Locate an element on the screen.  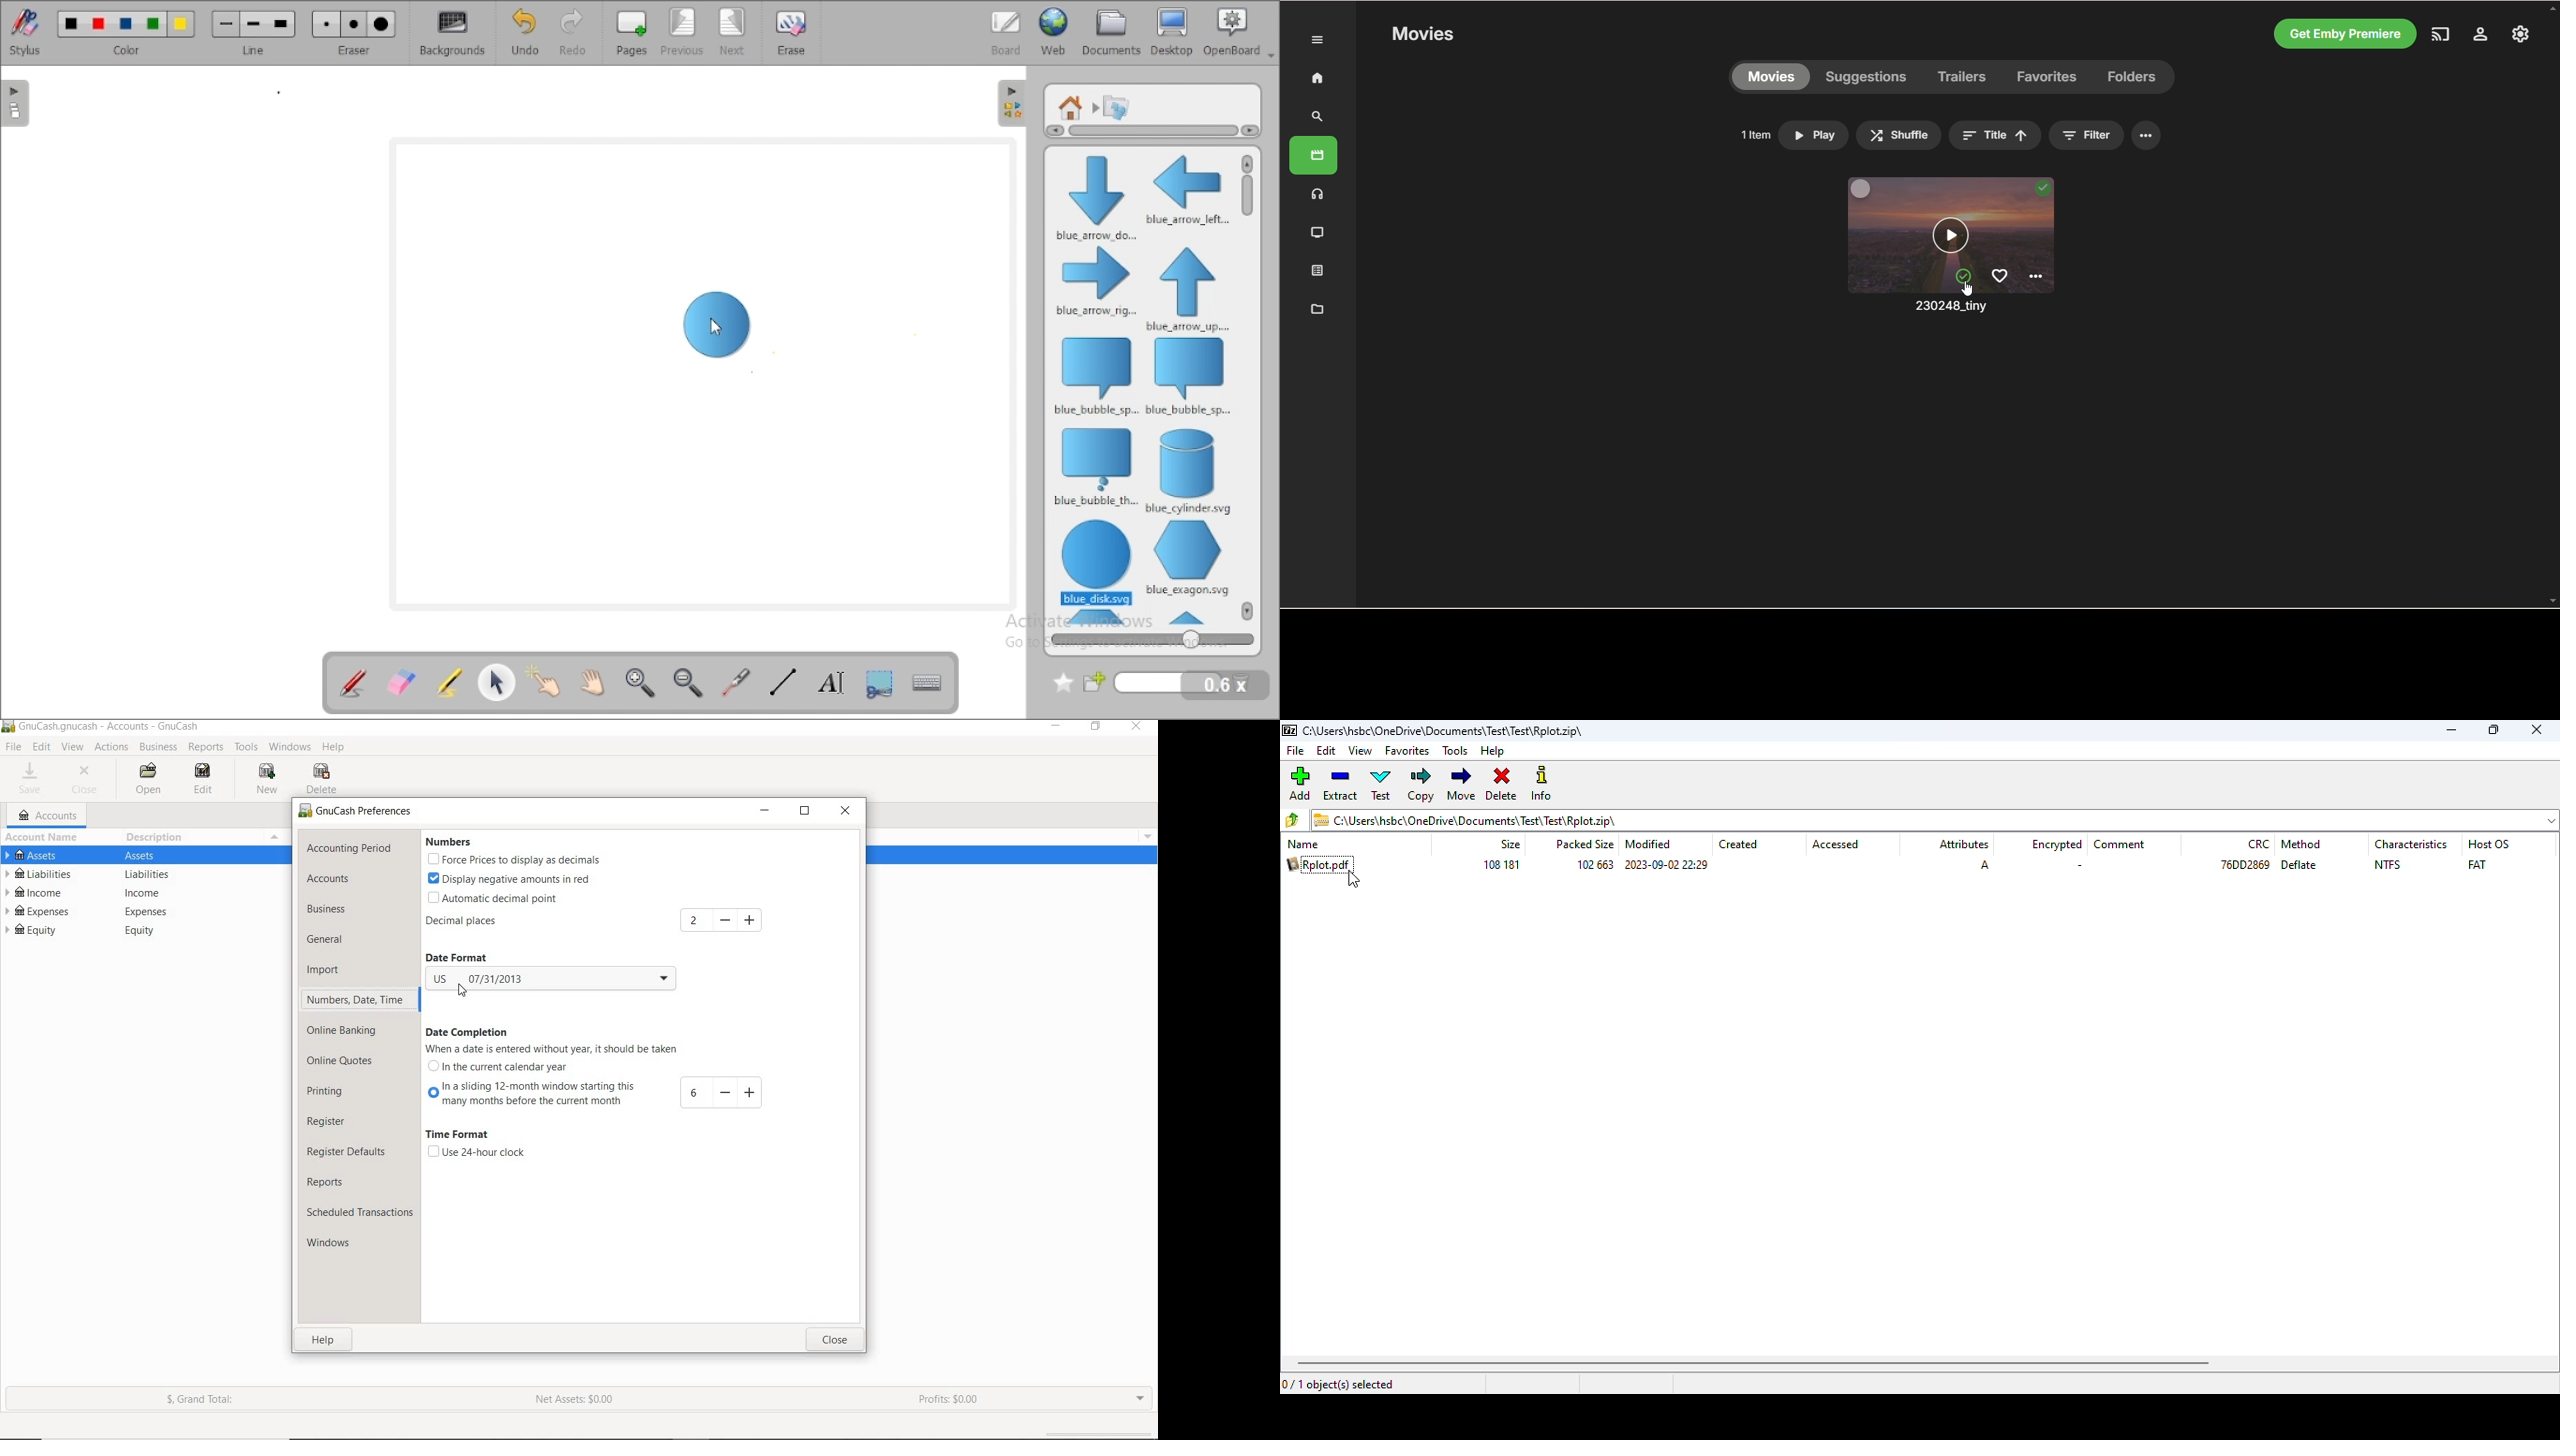
interact with items is located at coordinates (547, 679).